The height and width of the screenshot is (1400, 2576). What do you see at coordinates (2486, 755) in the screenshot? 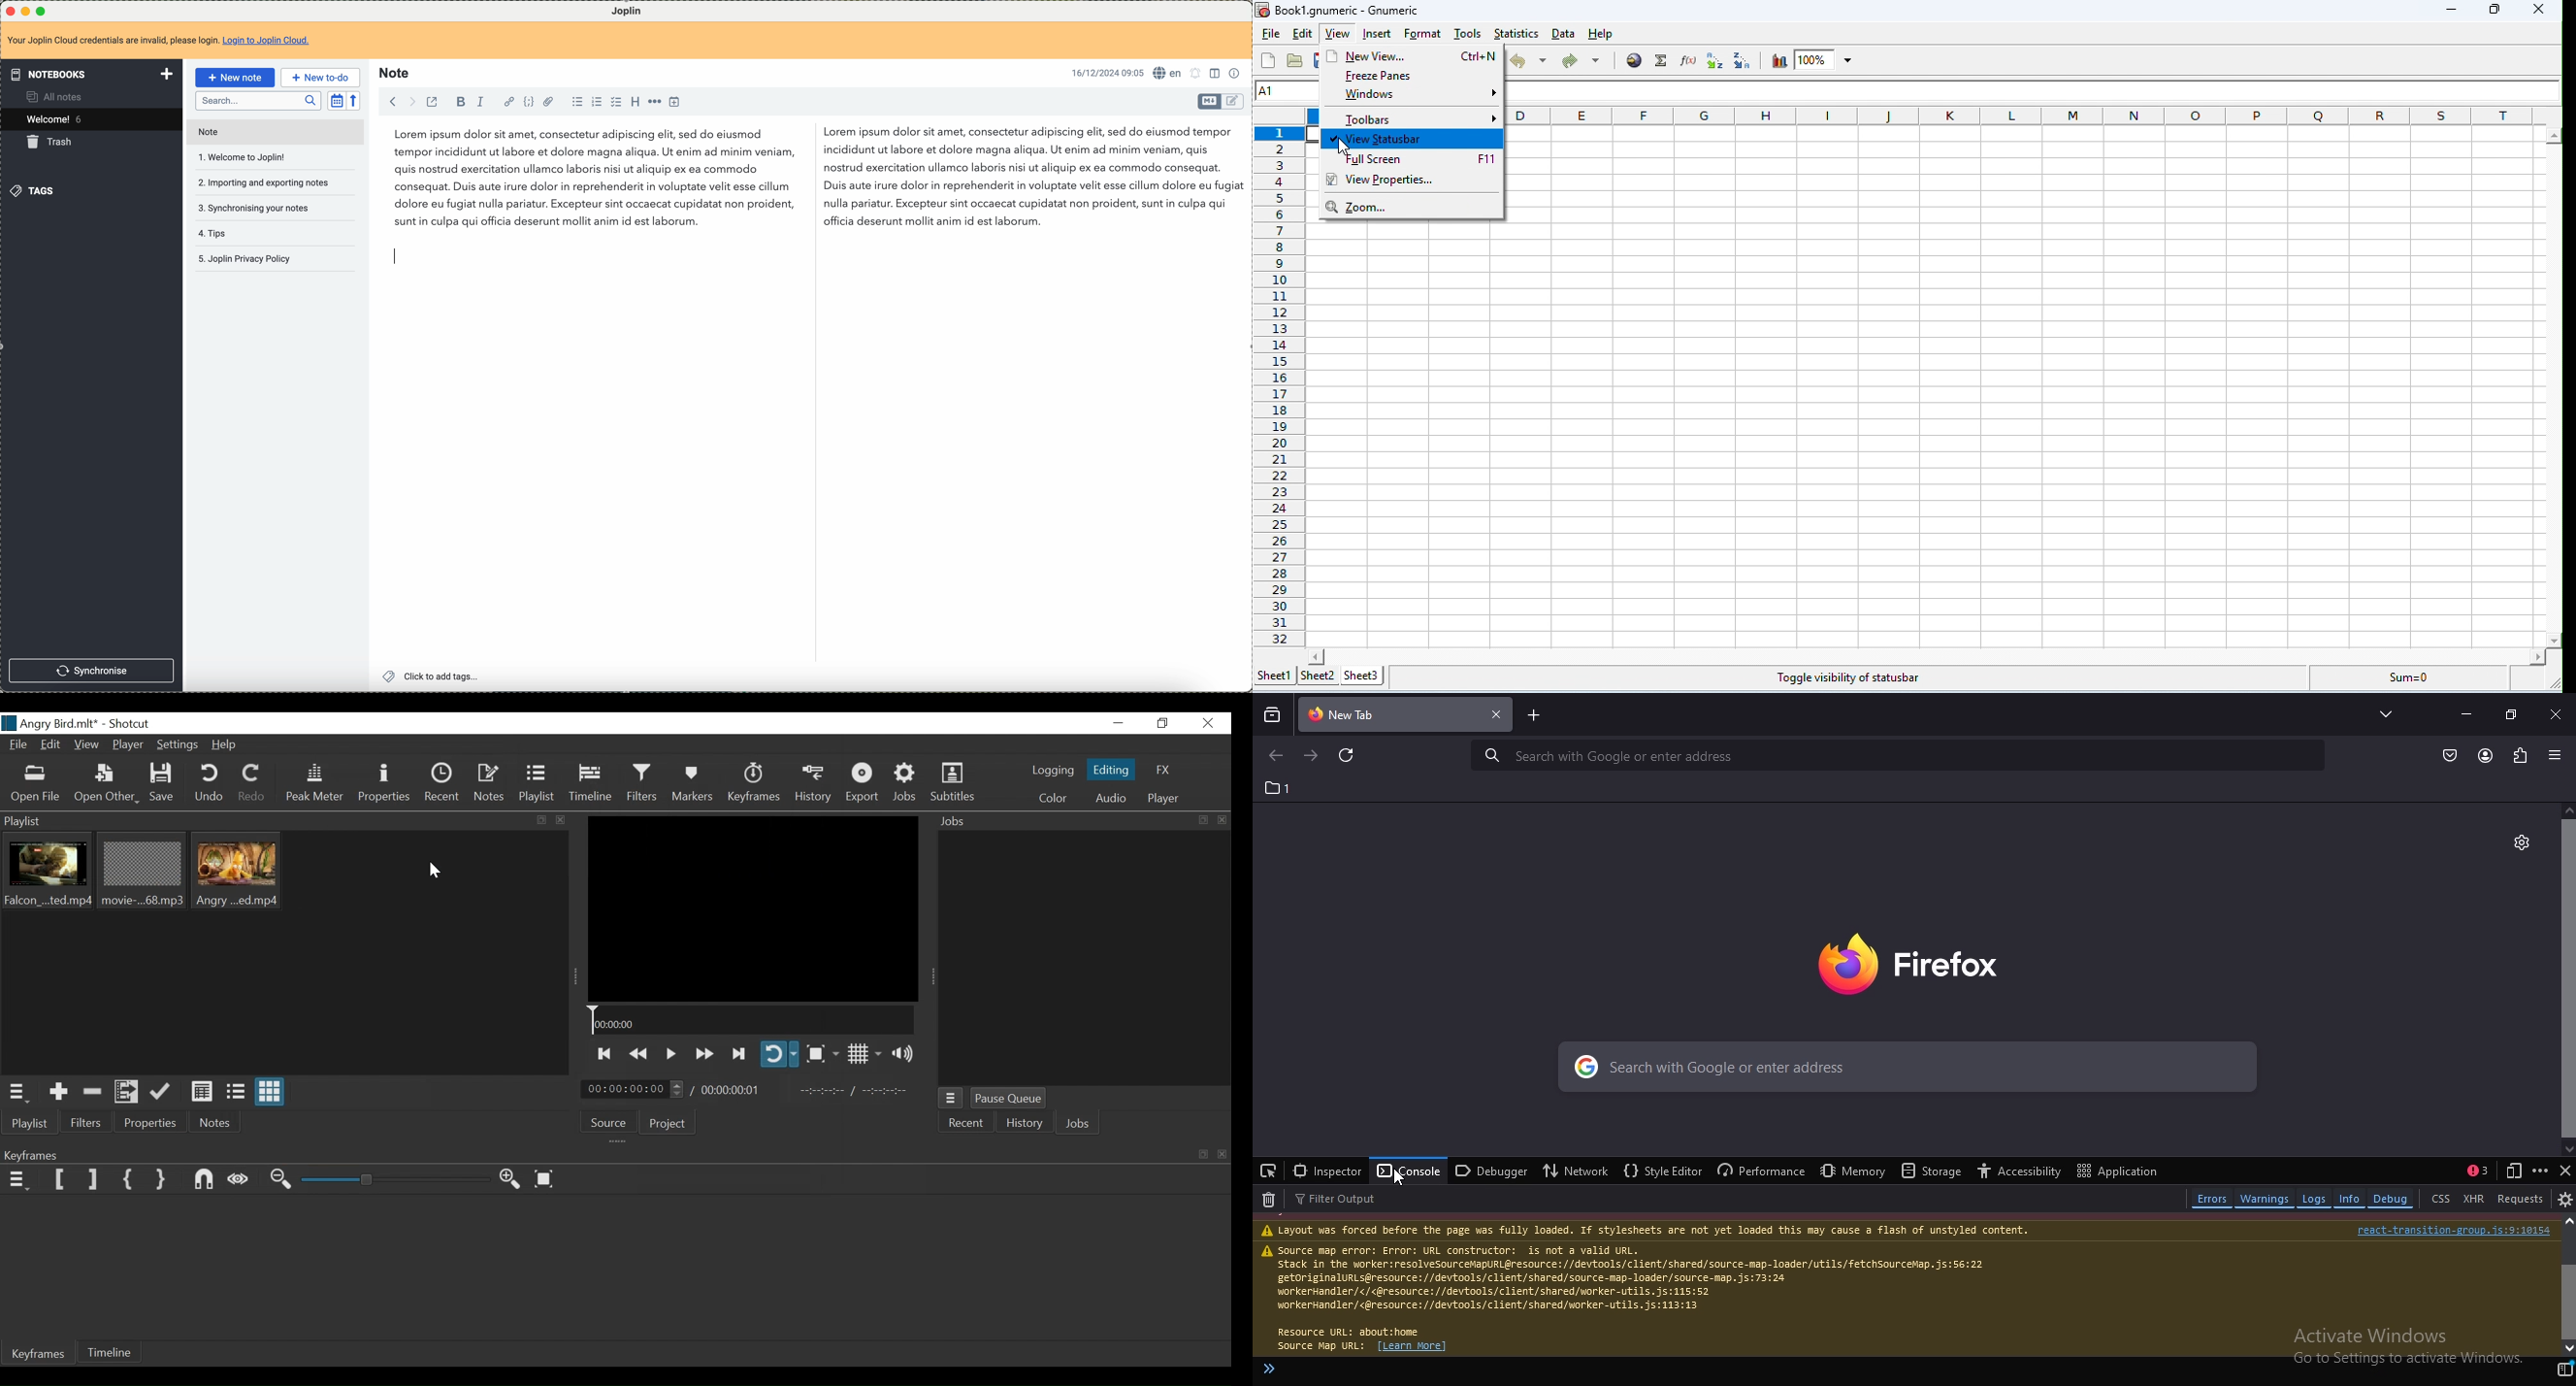
I see `account` at bounding box center [2486, 755].